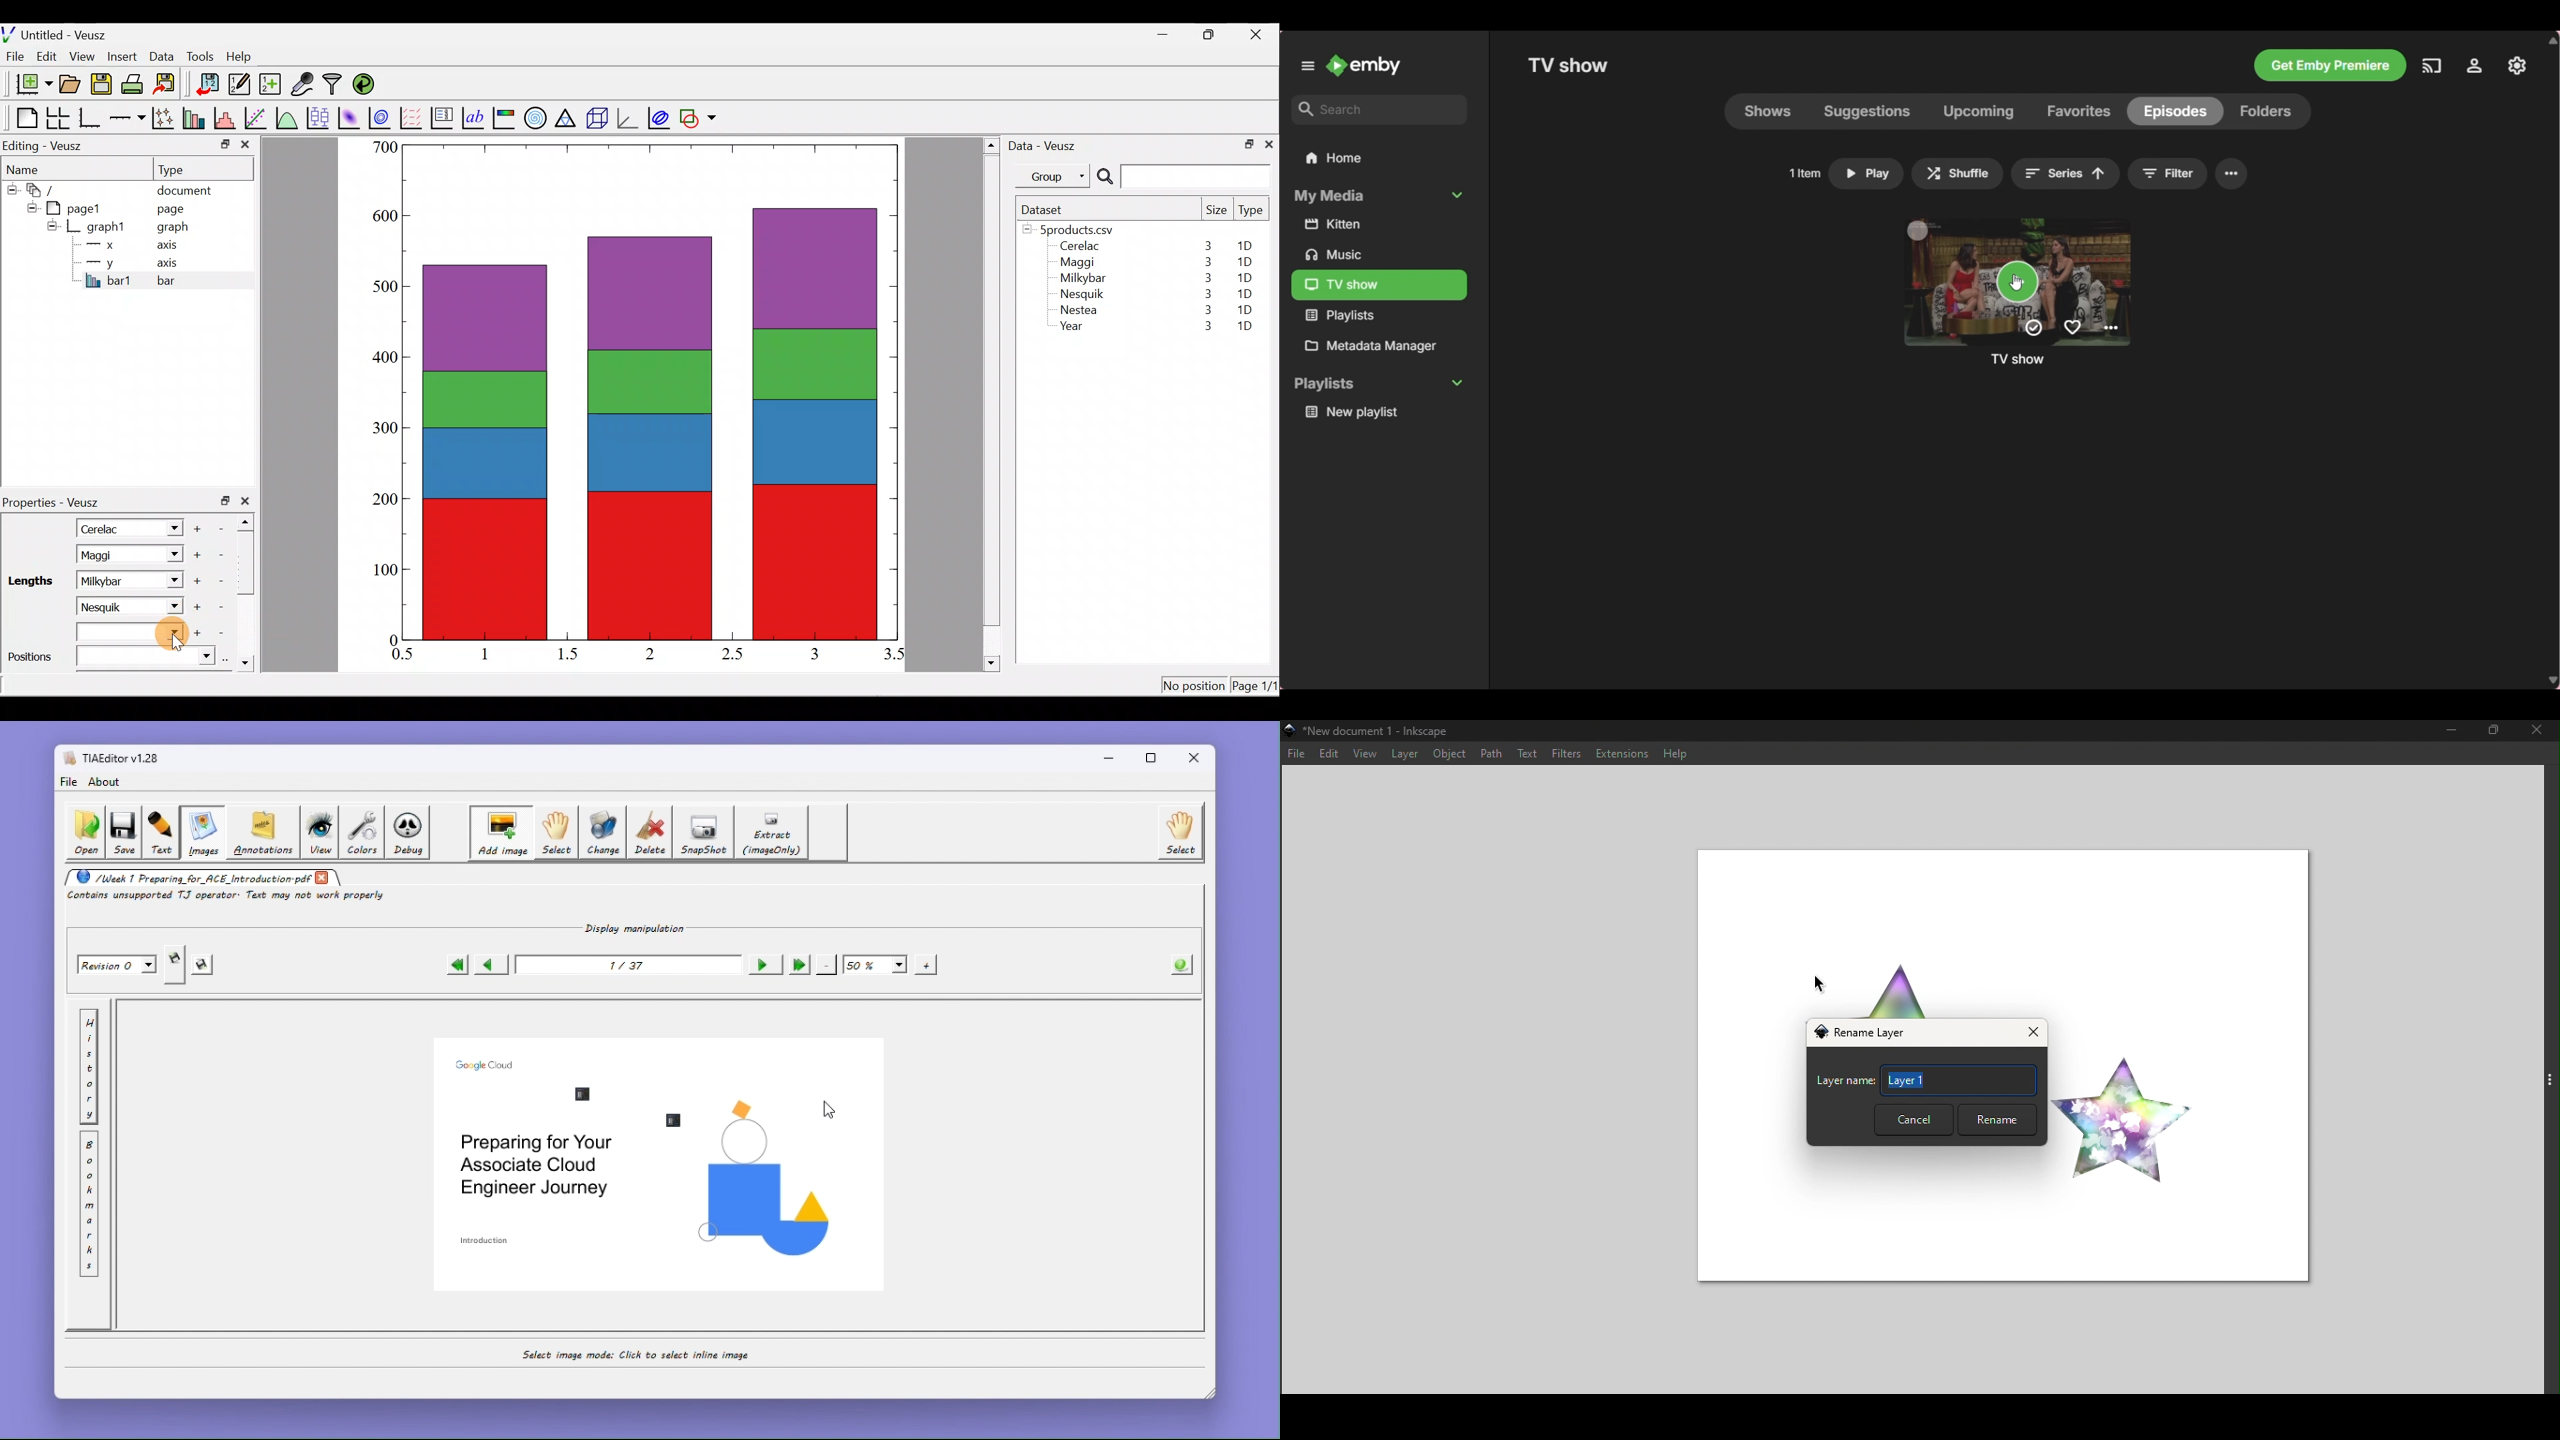  I want to click on 400, so click(387, 358).